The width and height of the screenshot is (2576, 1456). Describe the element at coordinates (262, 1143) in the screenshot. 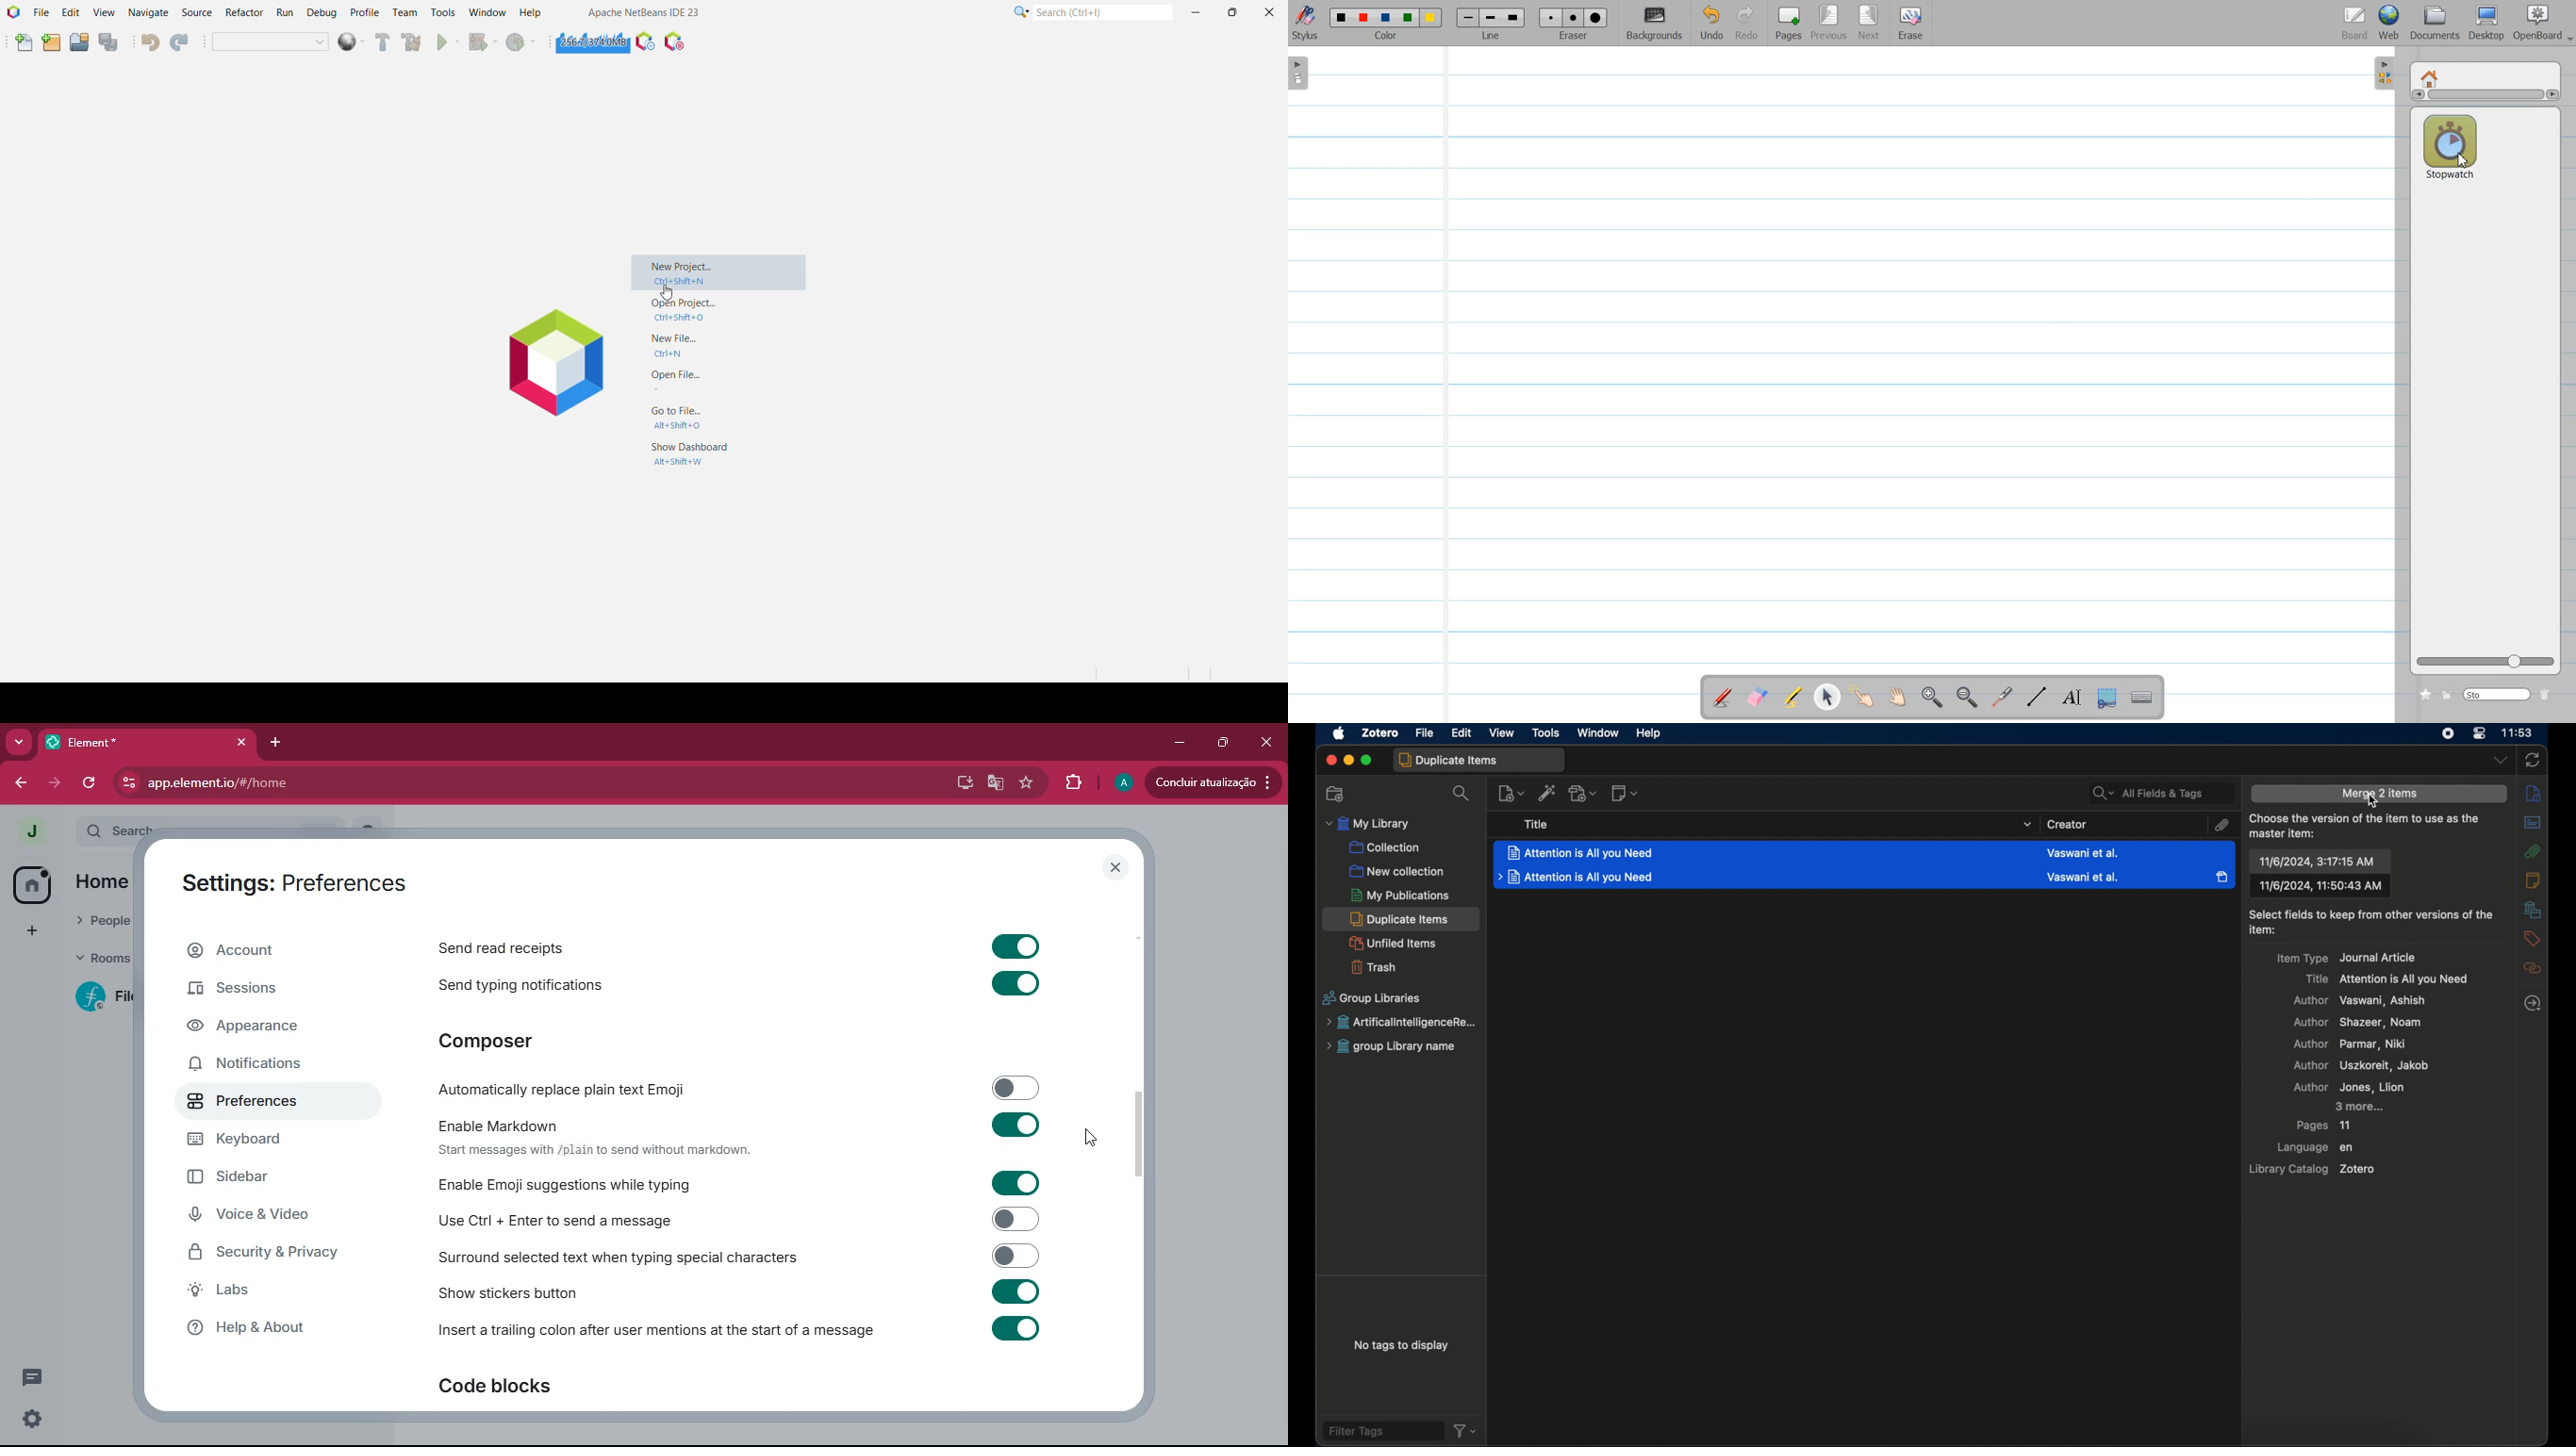

I see `keyboard` at that location.